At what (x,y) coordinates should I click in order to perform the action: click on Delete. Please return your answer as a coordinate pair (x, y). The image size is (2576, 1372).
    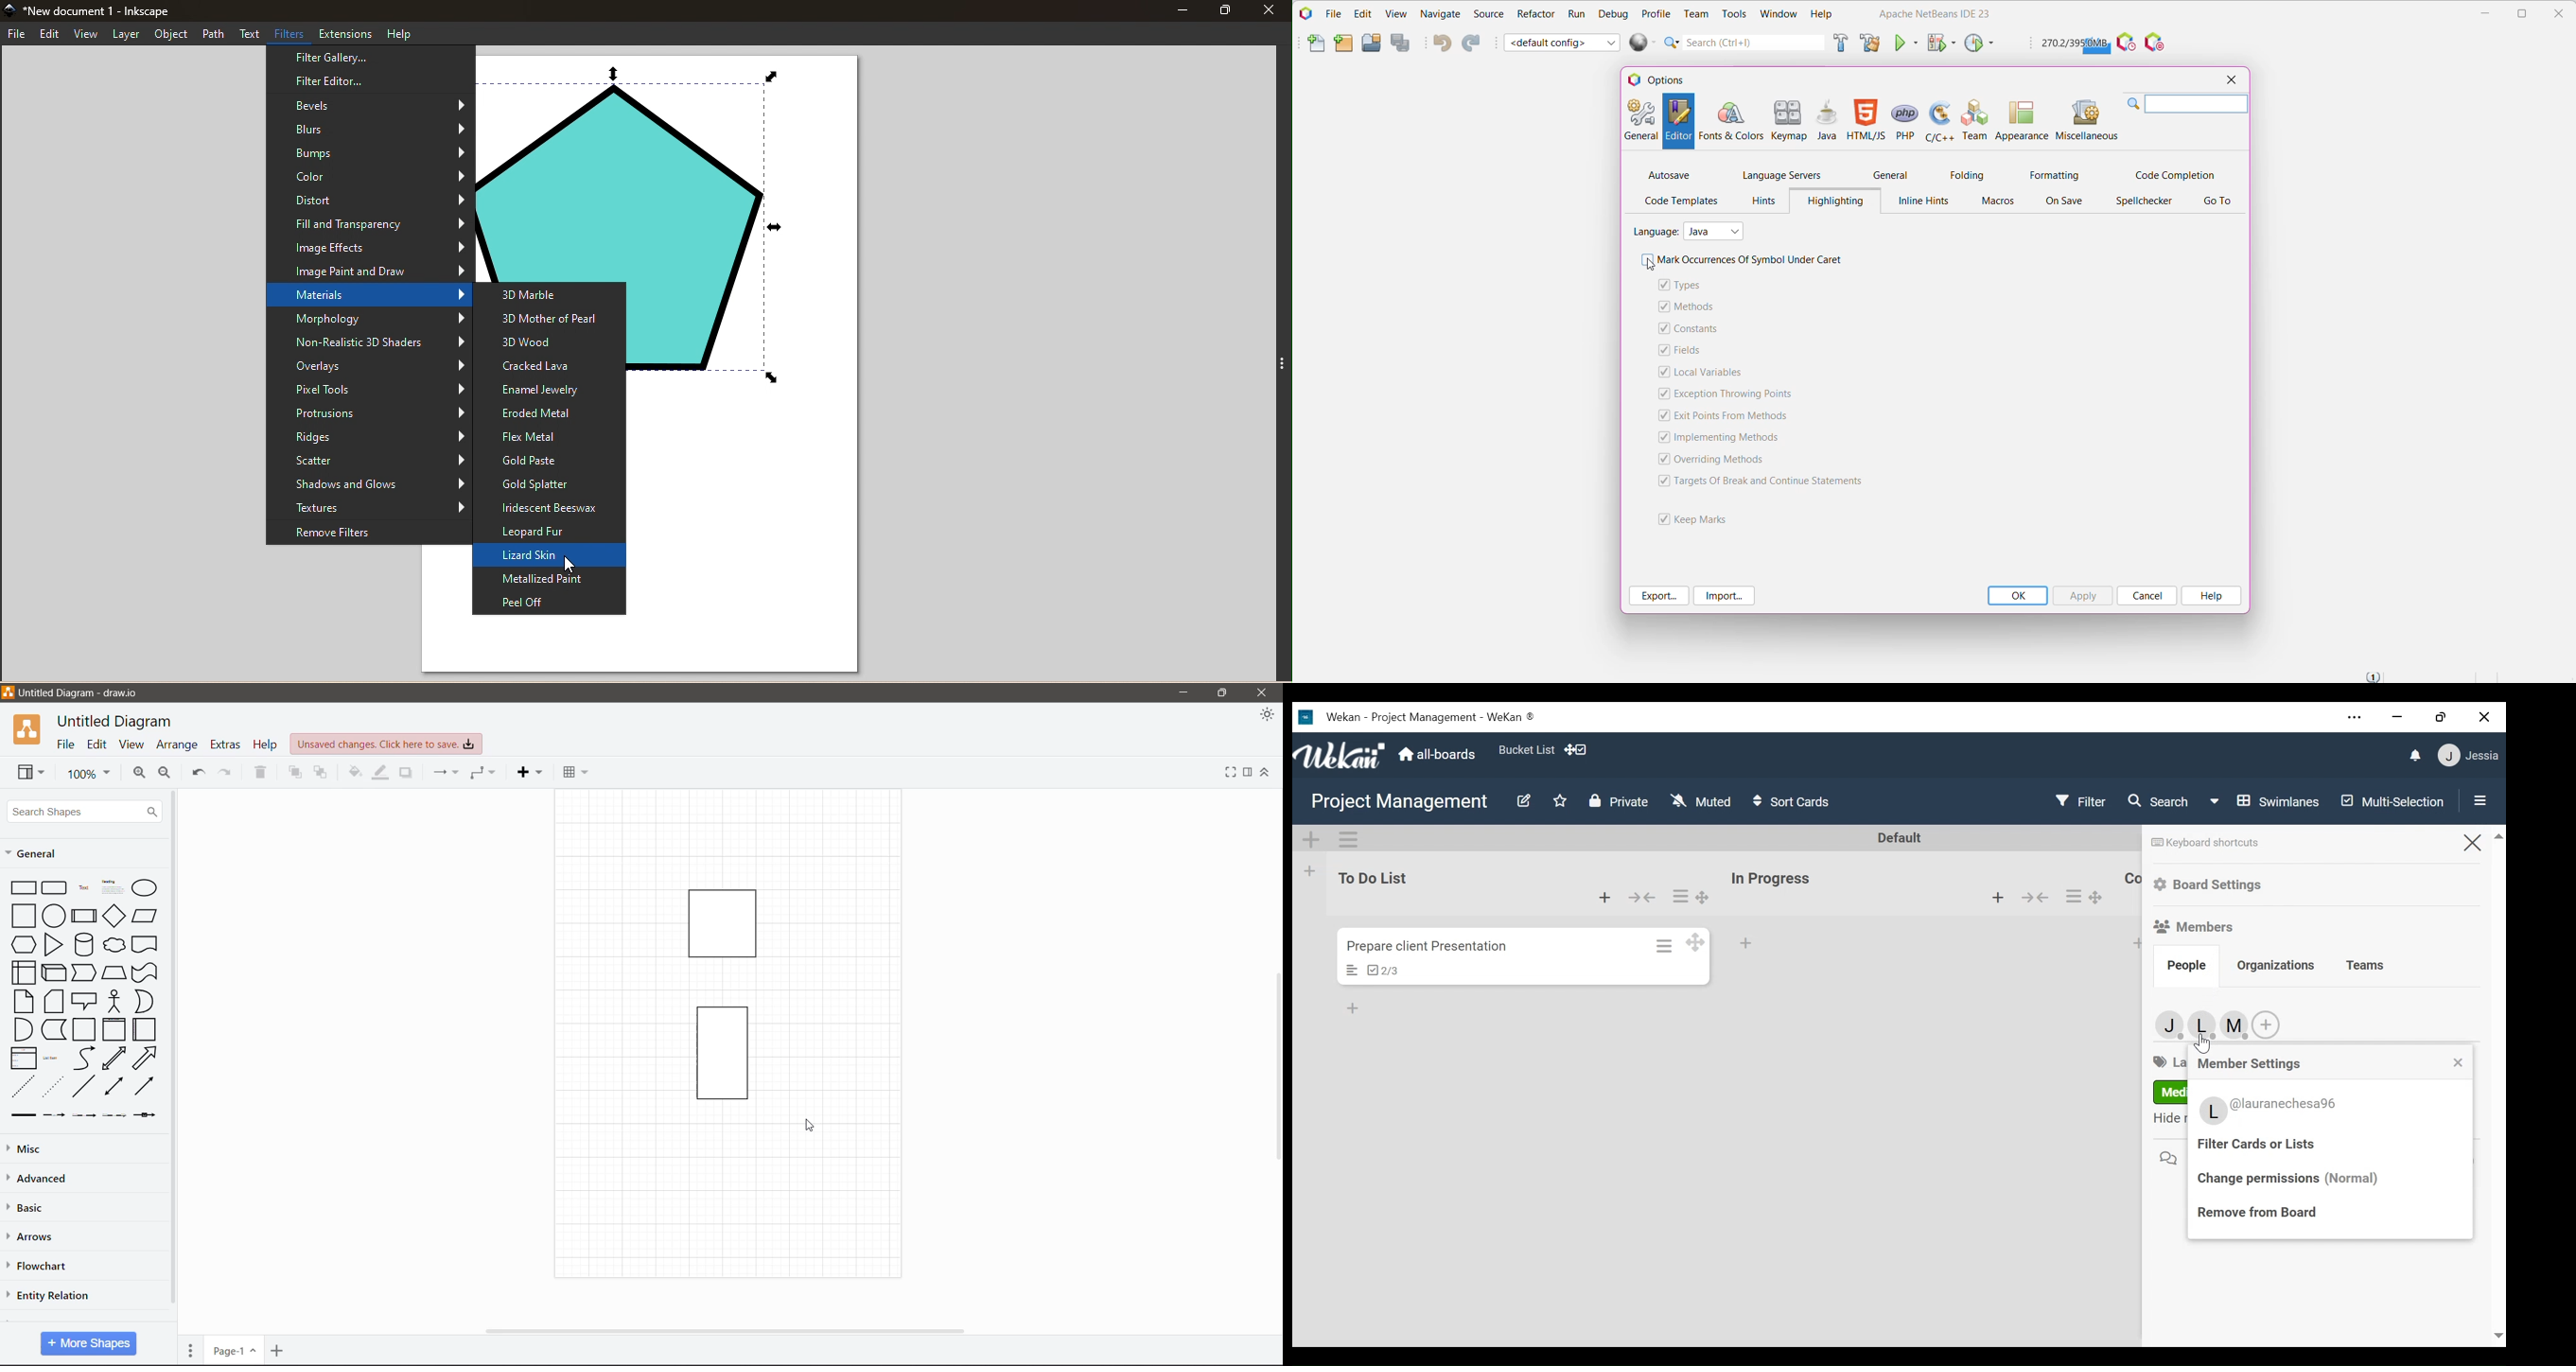
    Looking at the image, I should click on (259, 774).